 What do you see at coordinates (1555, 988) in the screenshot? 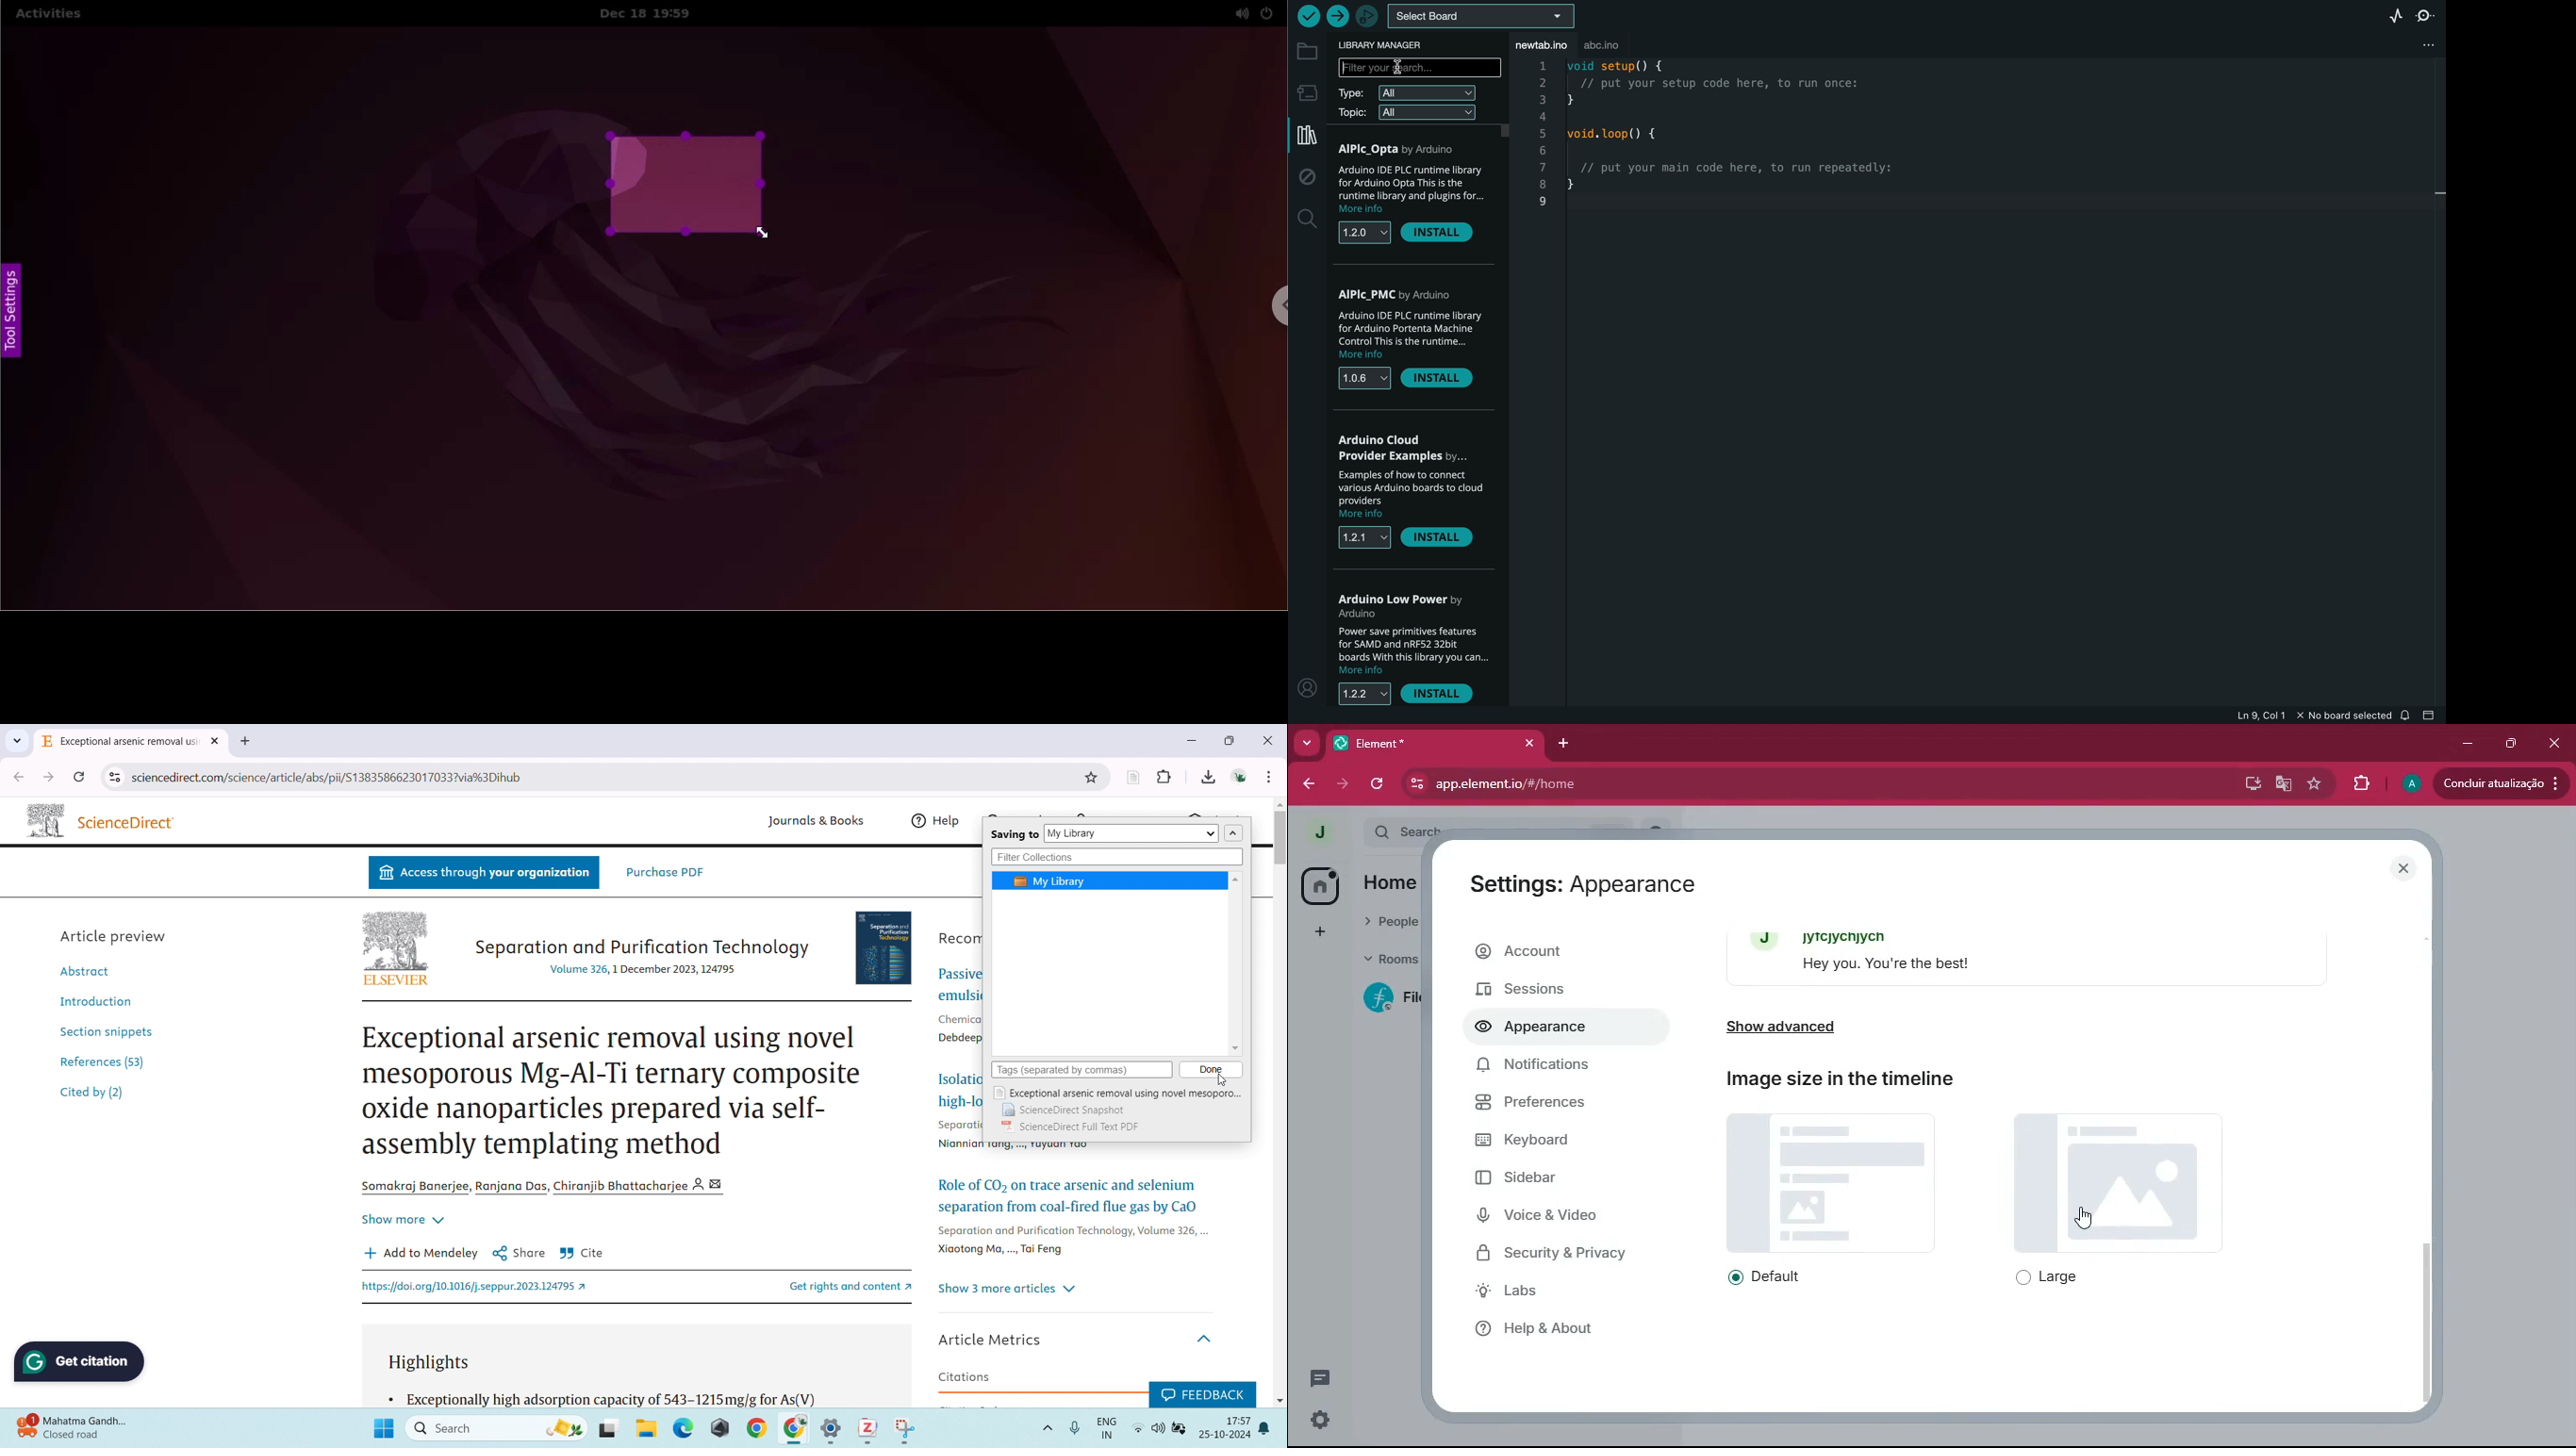
I see `sessions` at bounding box center [1555, 988].